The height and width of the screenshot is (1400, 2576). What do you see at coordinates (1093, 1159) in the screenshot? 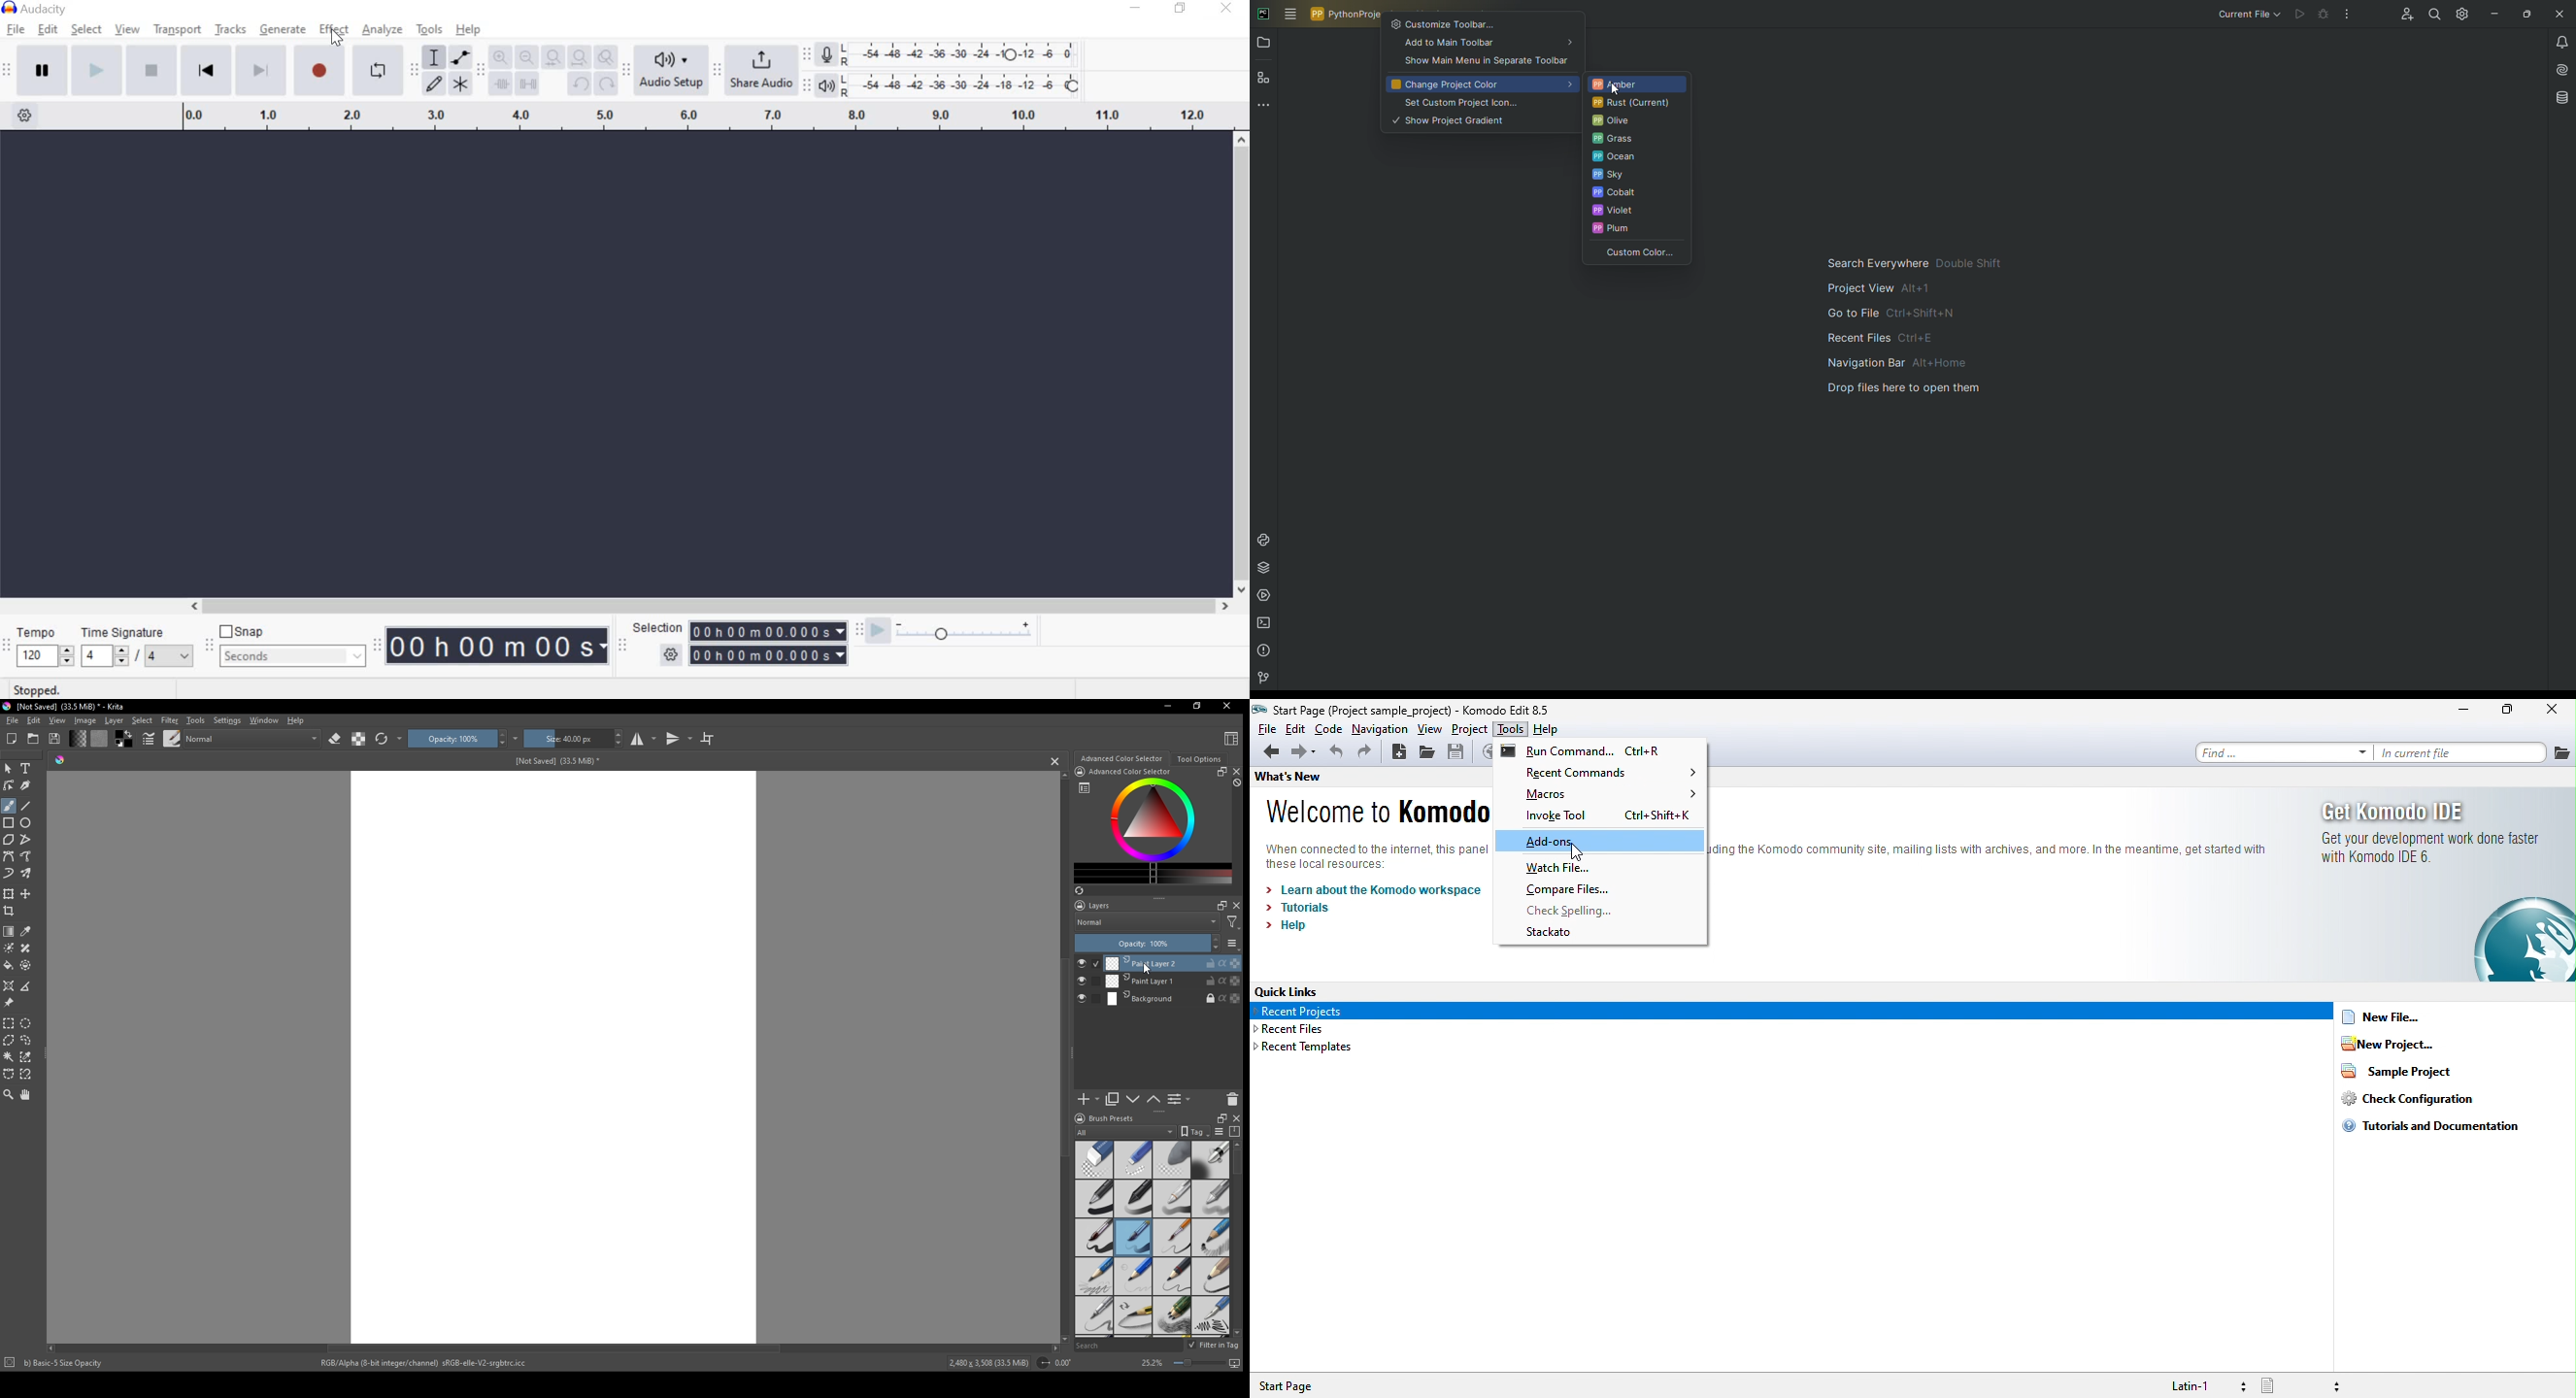
I see `standard eraser` at bounding box center [1093, 1159].